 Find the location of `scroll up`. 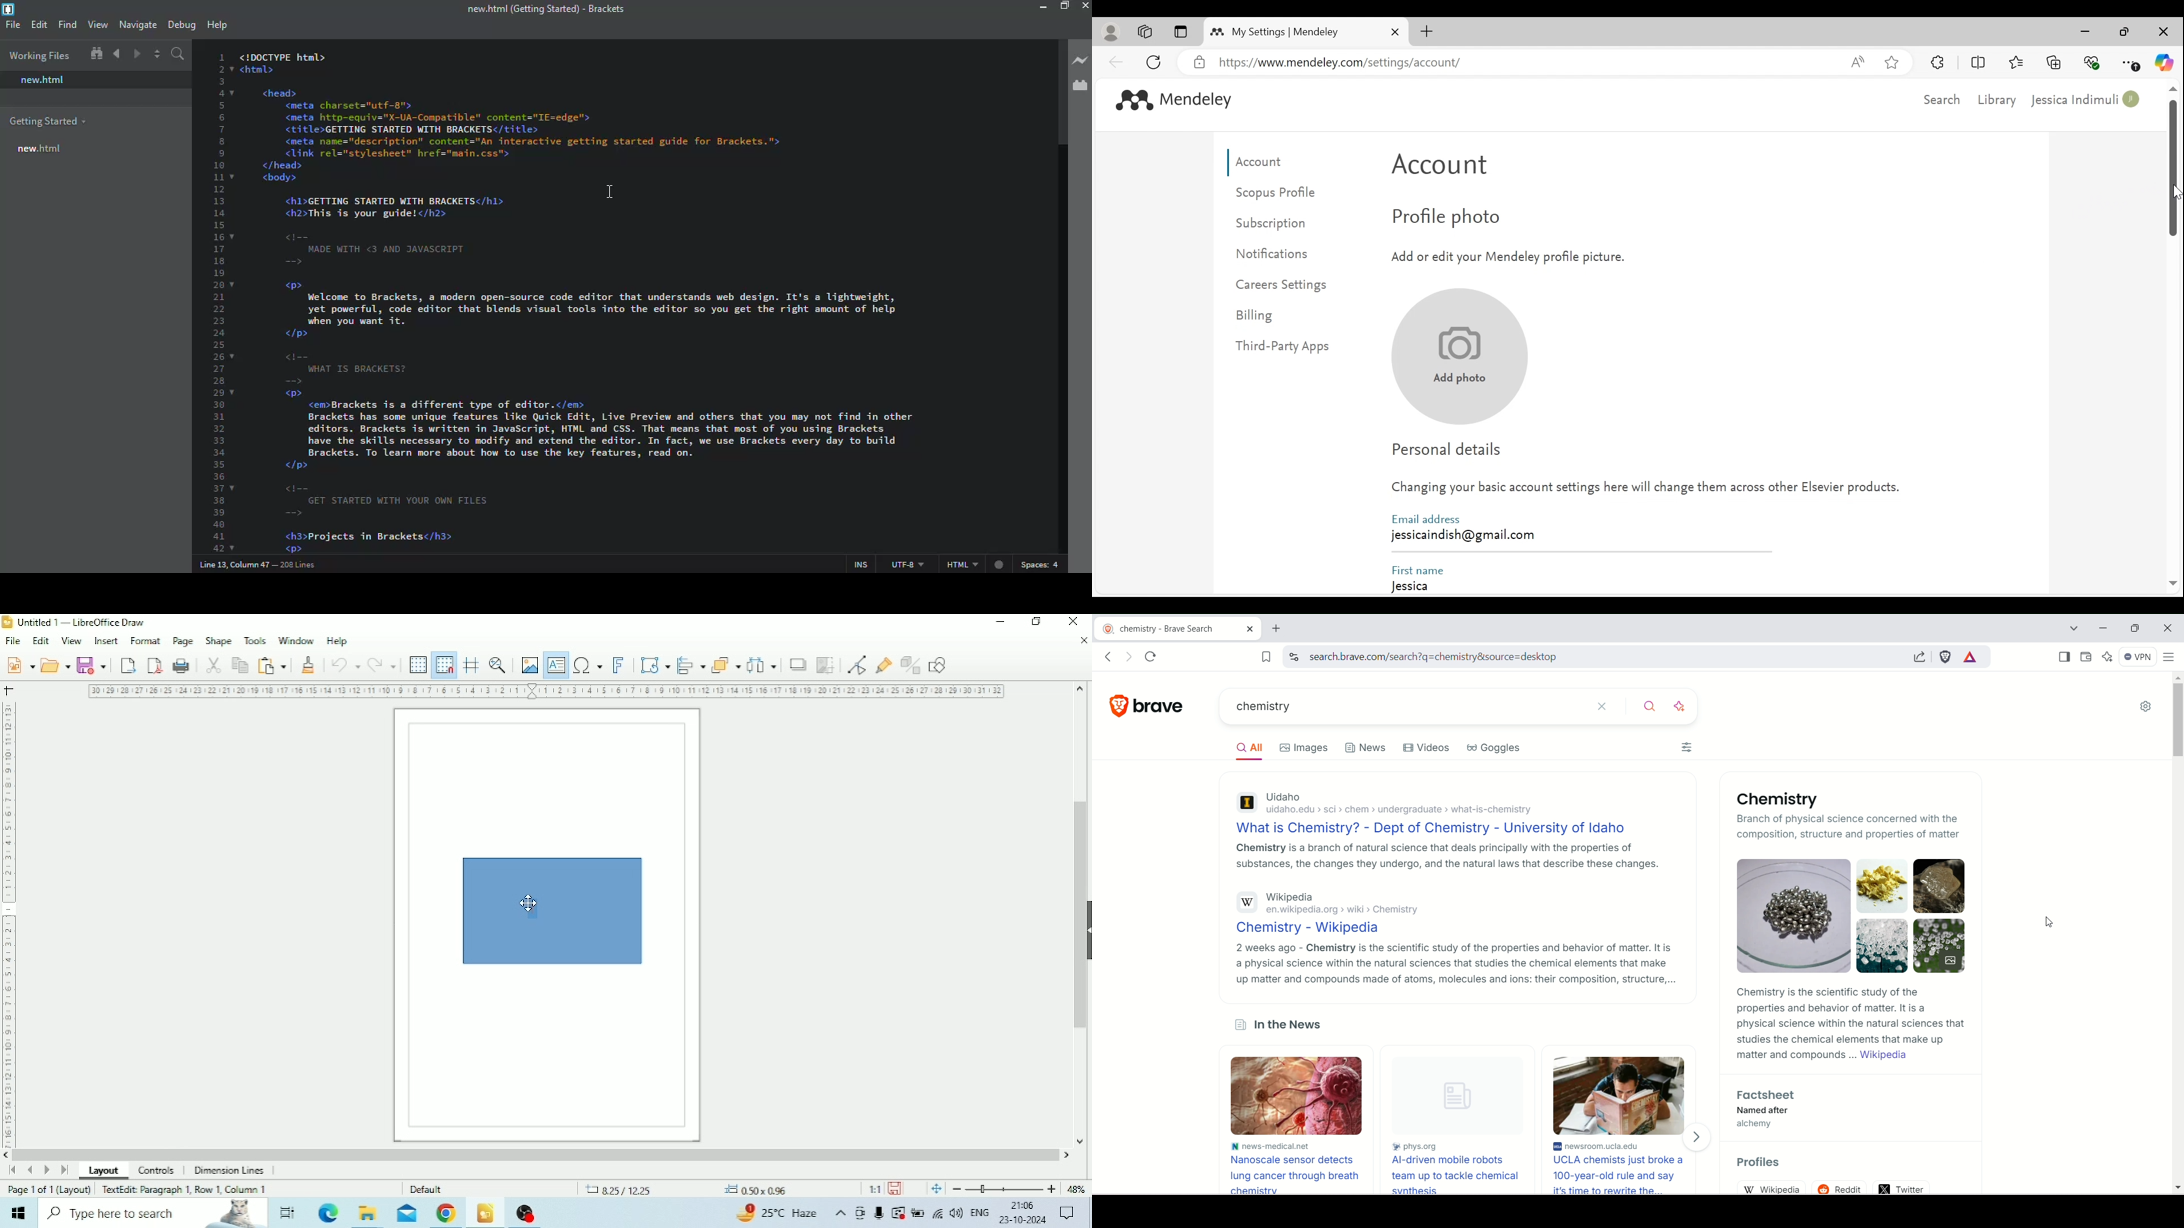

scroll up is located at coordinates (2173, 90).